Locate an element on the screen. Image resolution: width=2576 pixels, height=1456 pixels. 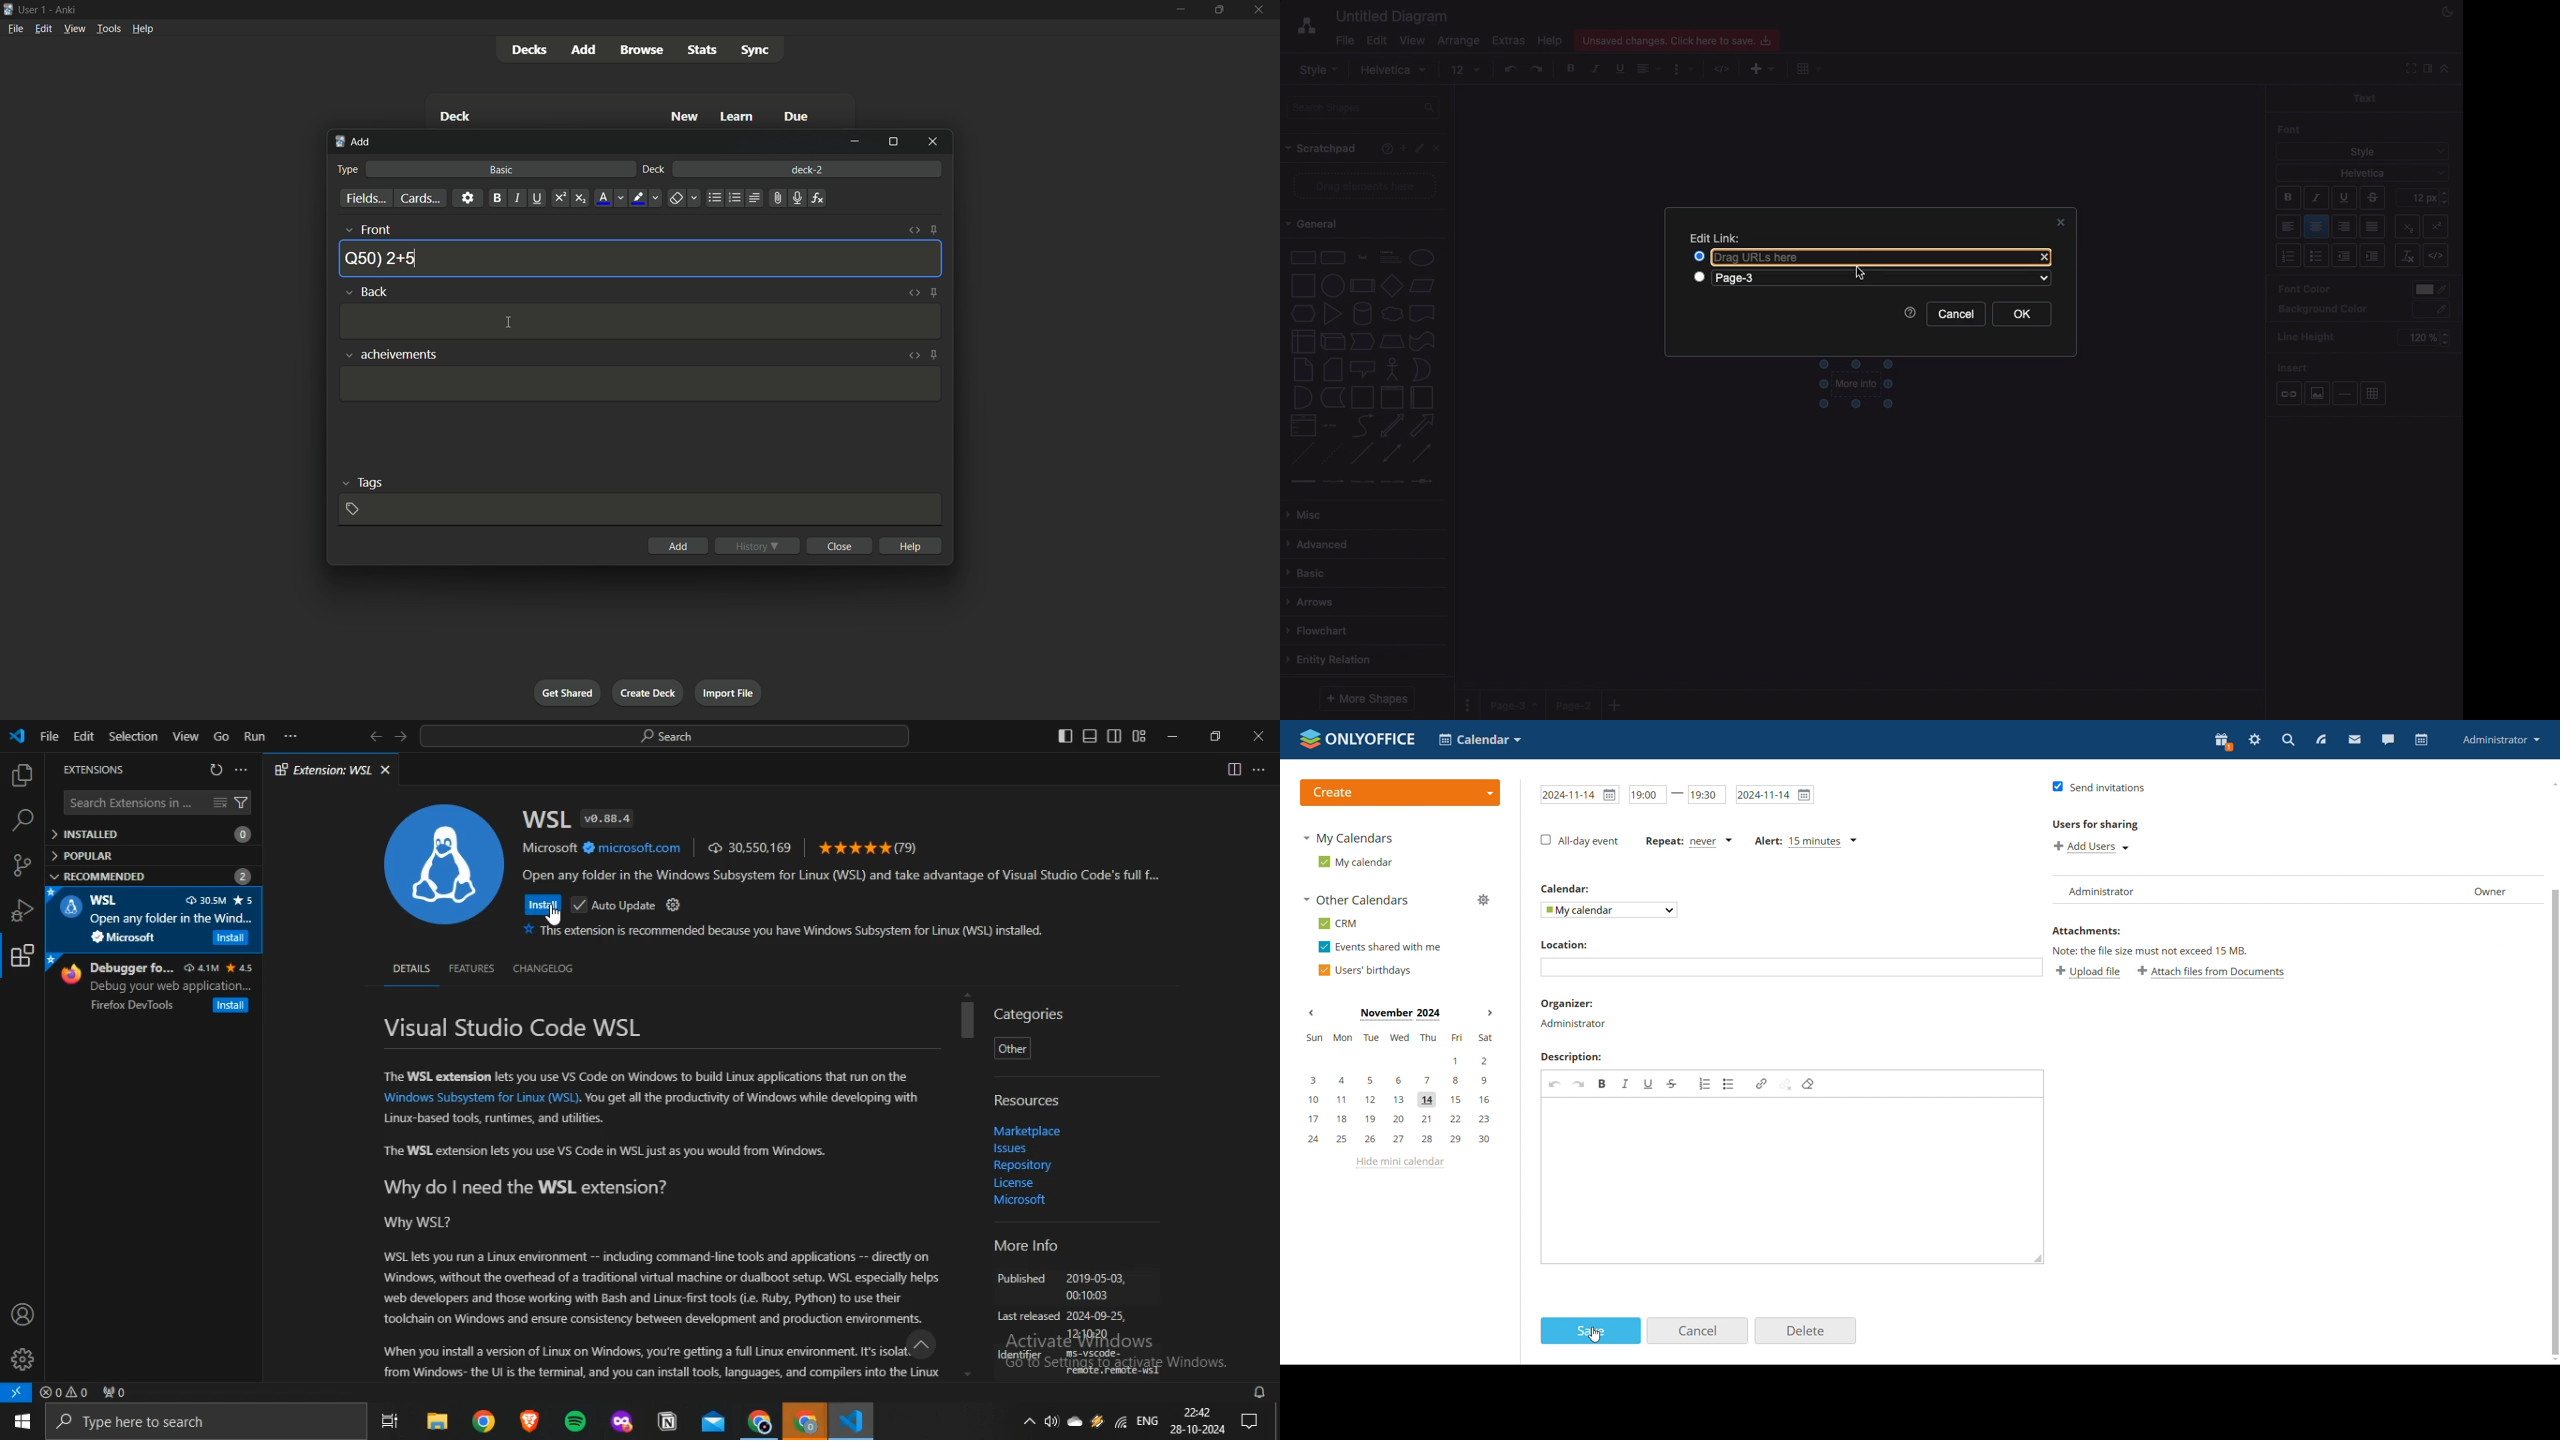
user 1 is located at coordinates (33, 10).